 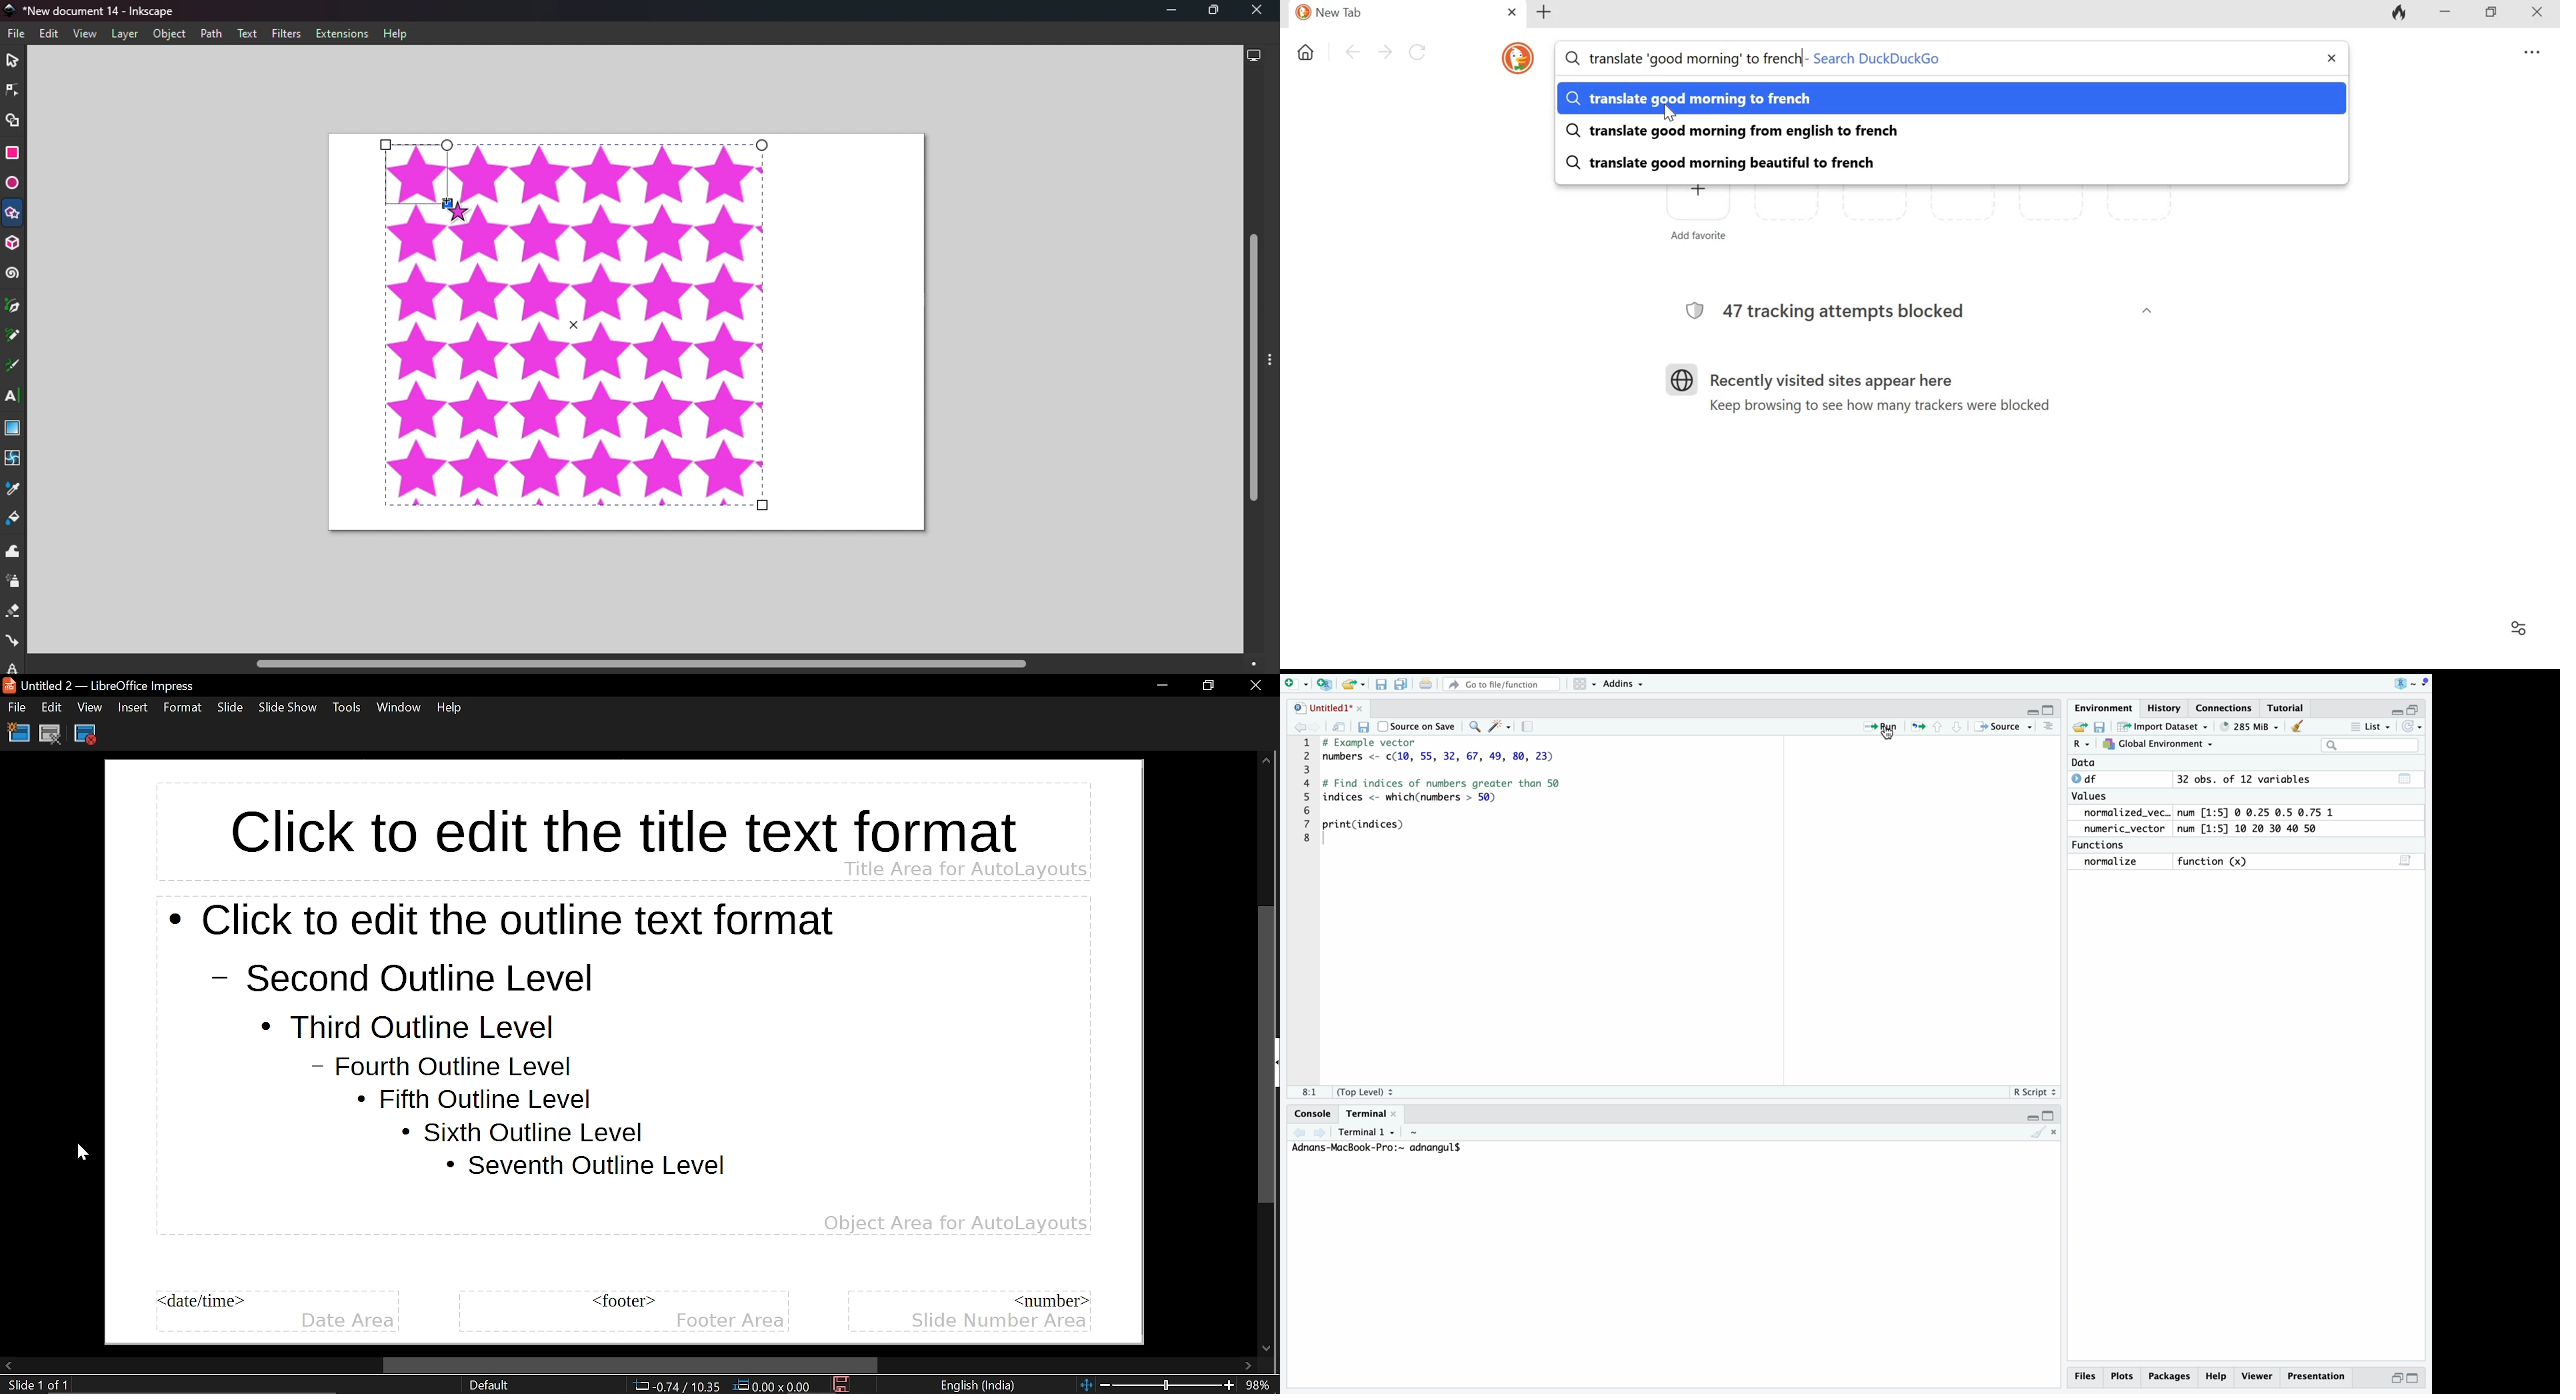 I want to click on Filter settings, so click(x=2521, y=628).